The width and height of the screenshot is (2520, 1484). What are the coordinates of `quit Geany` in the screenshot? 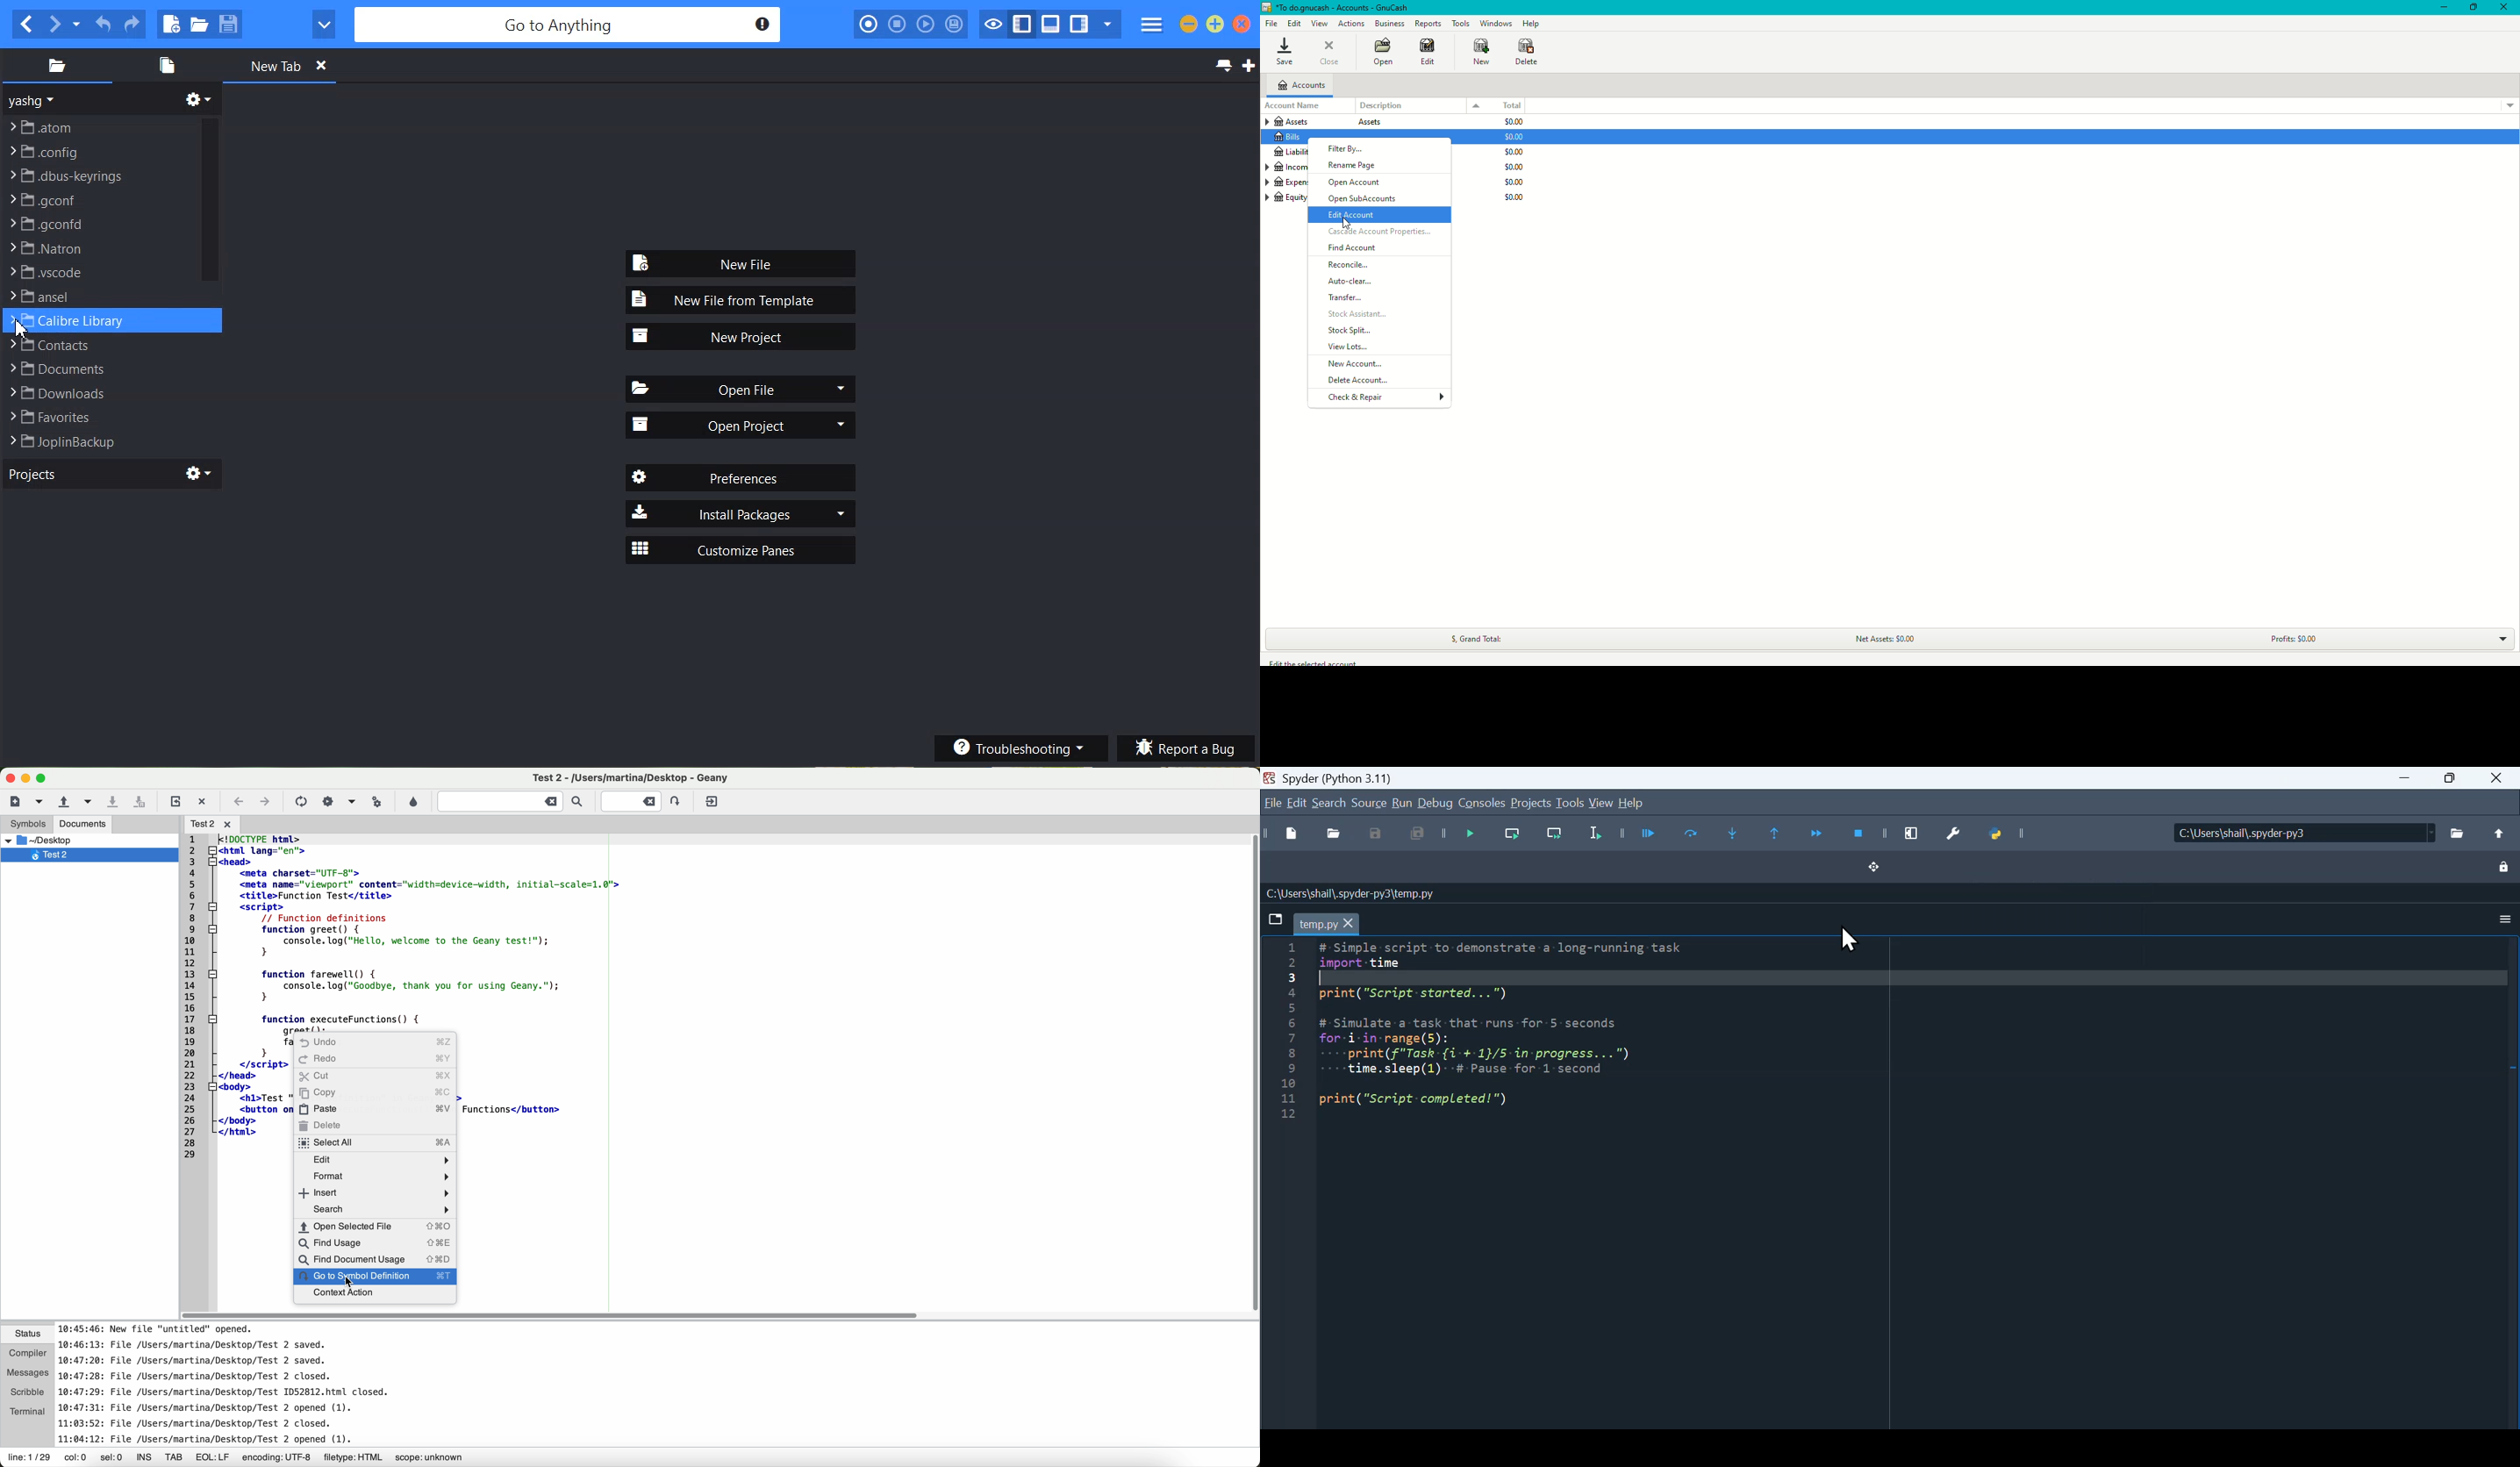 It's located at (713, 803).